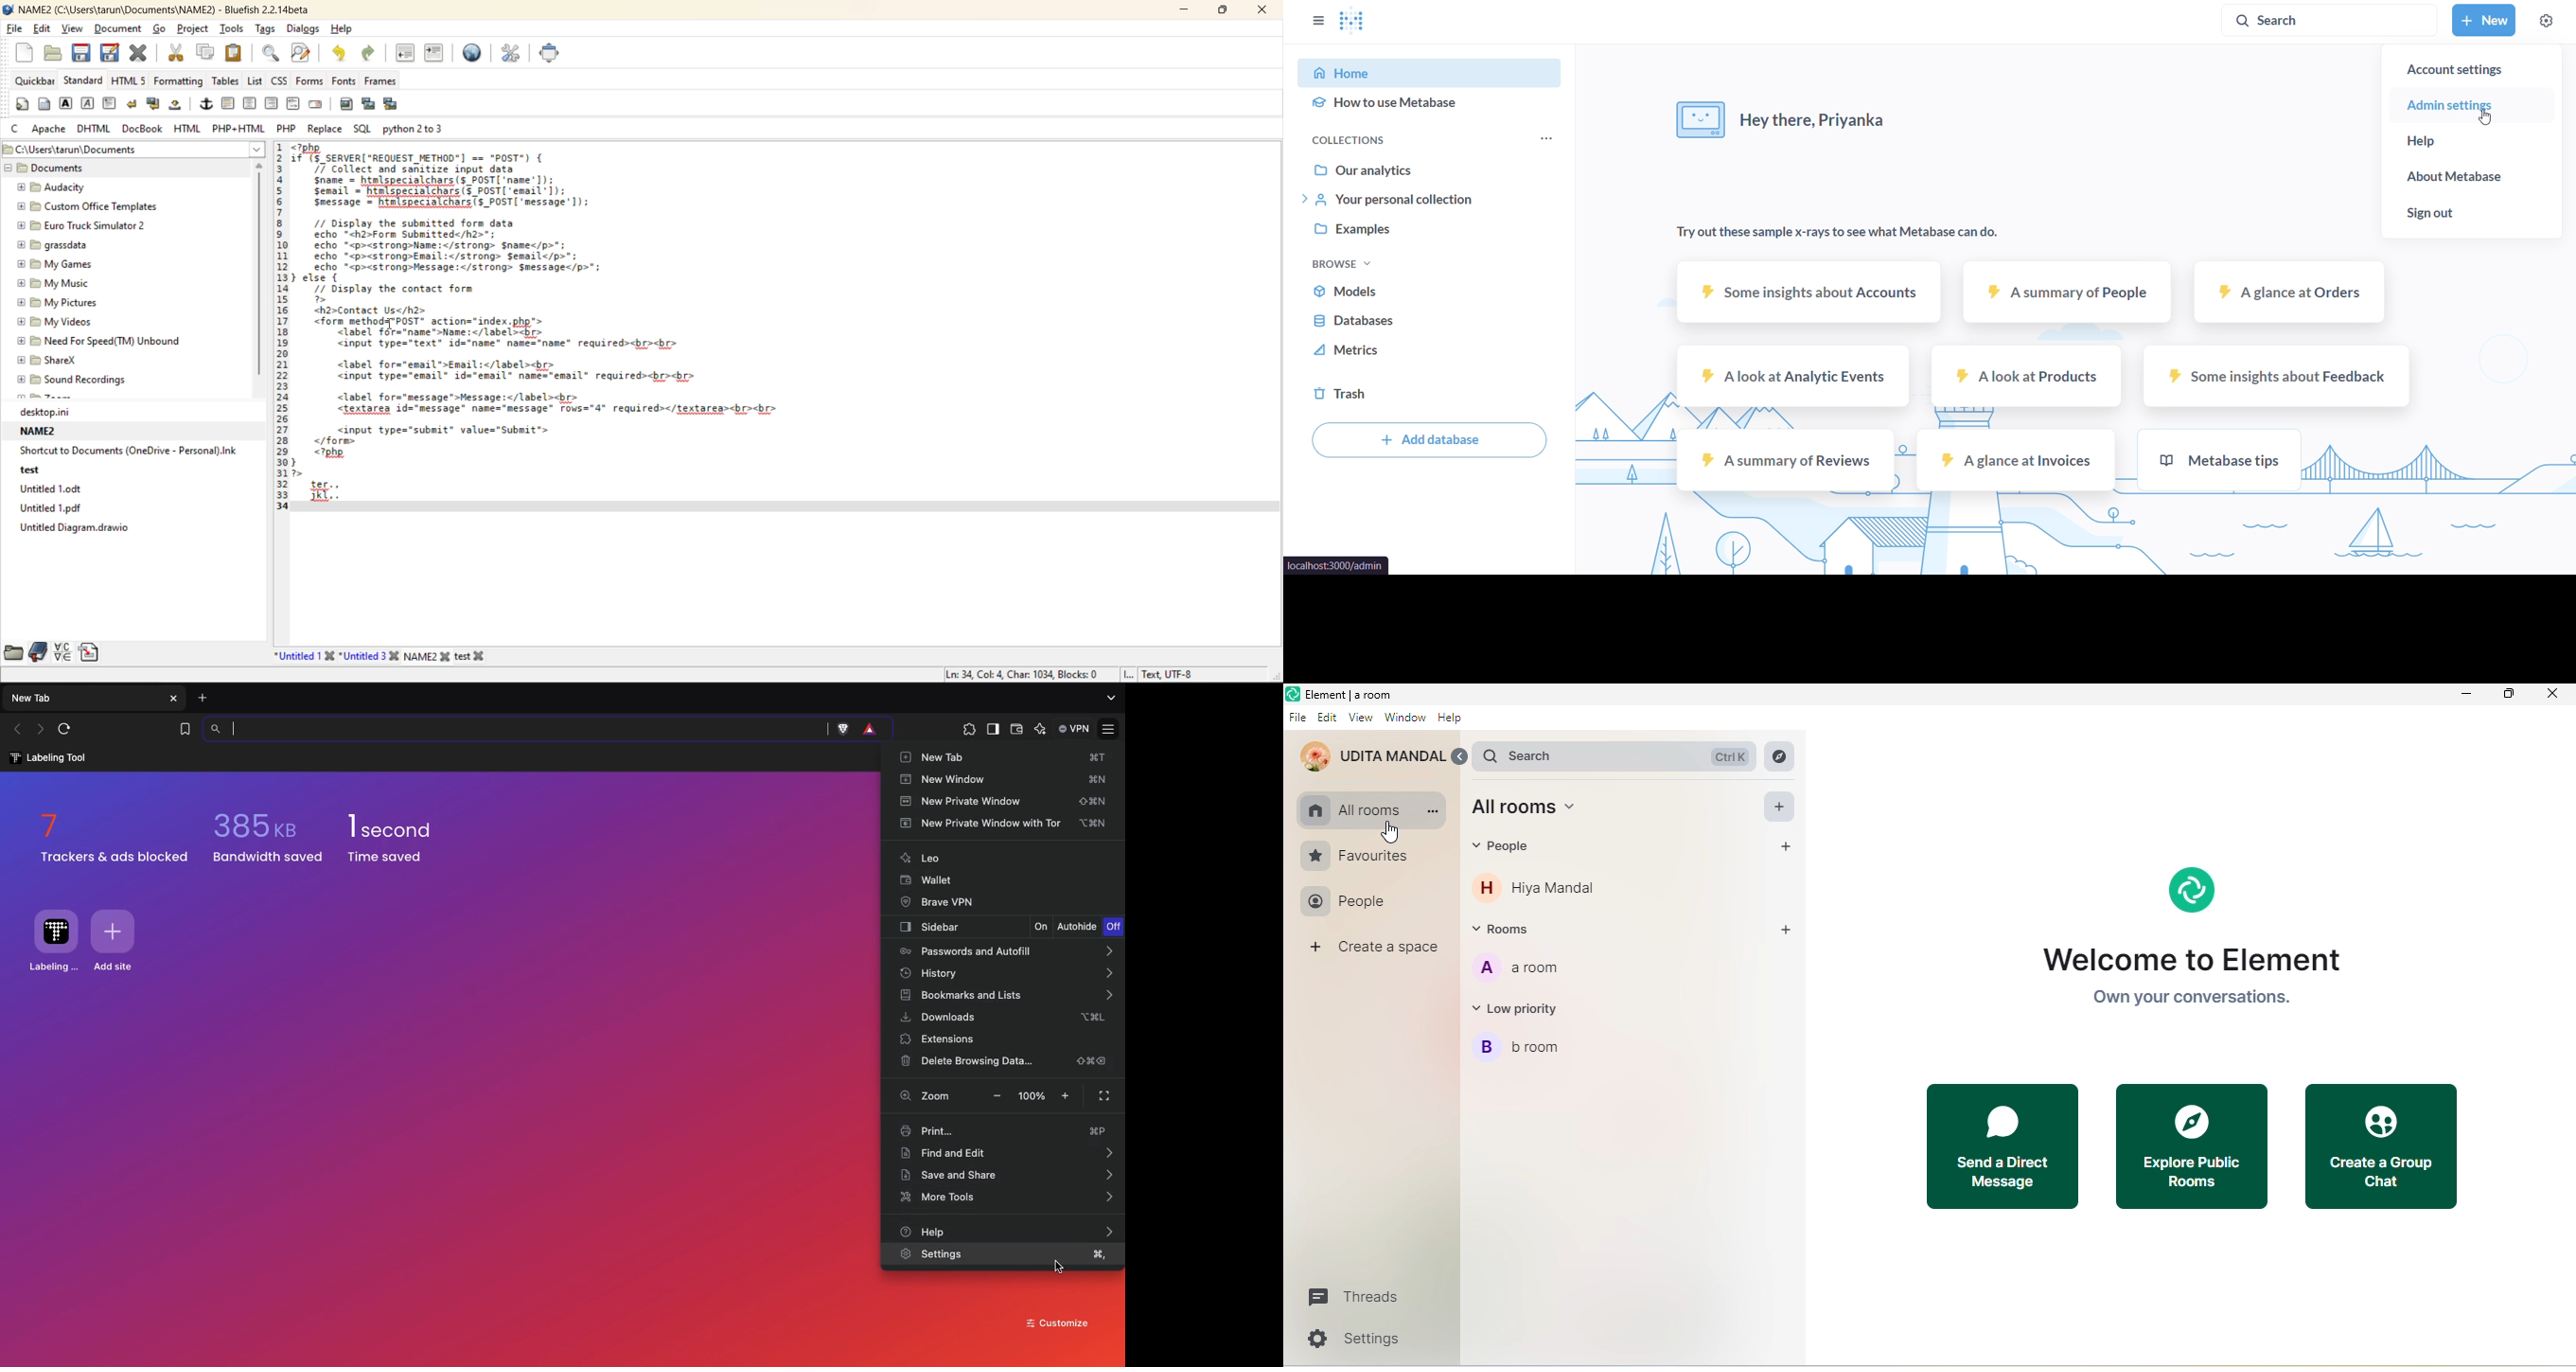  I want to click on undo, so click(341, 54).